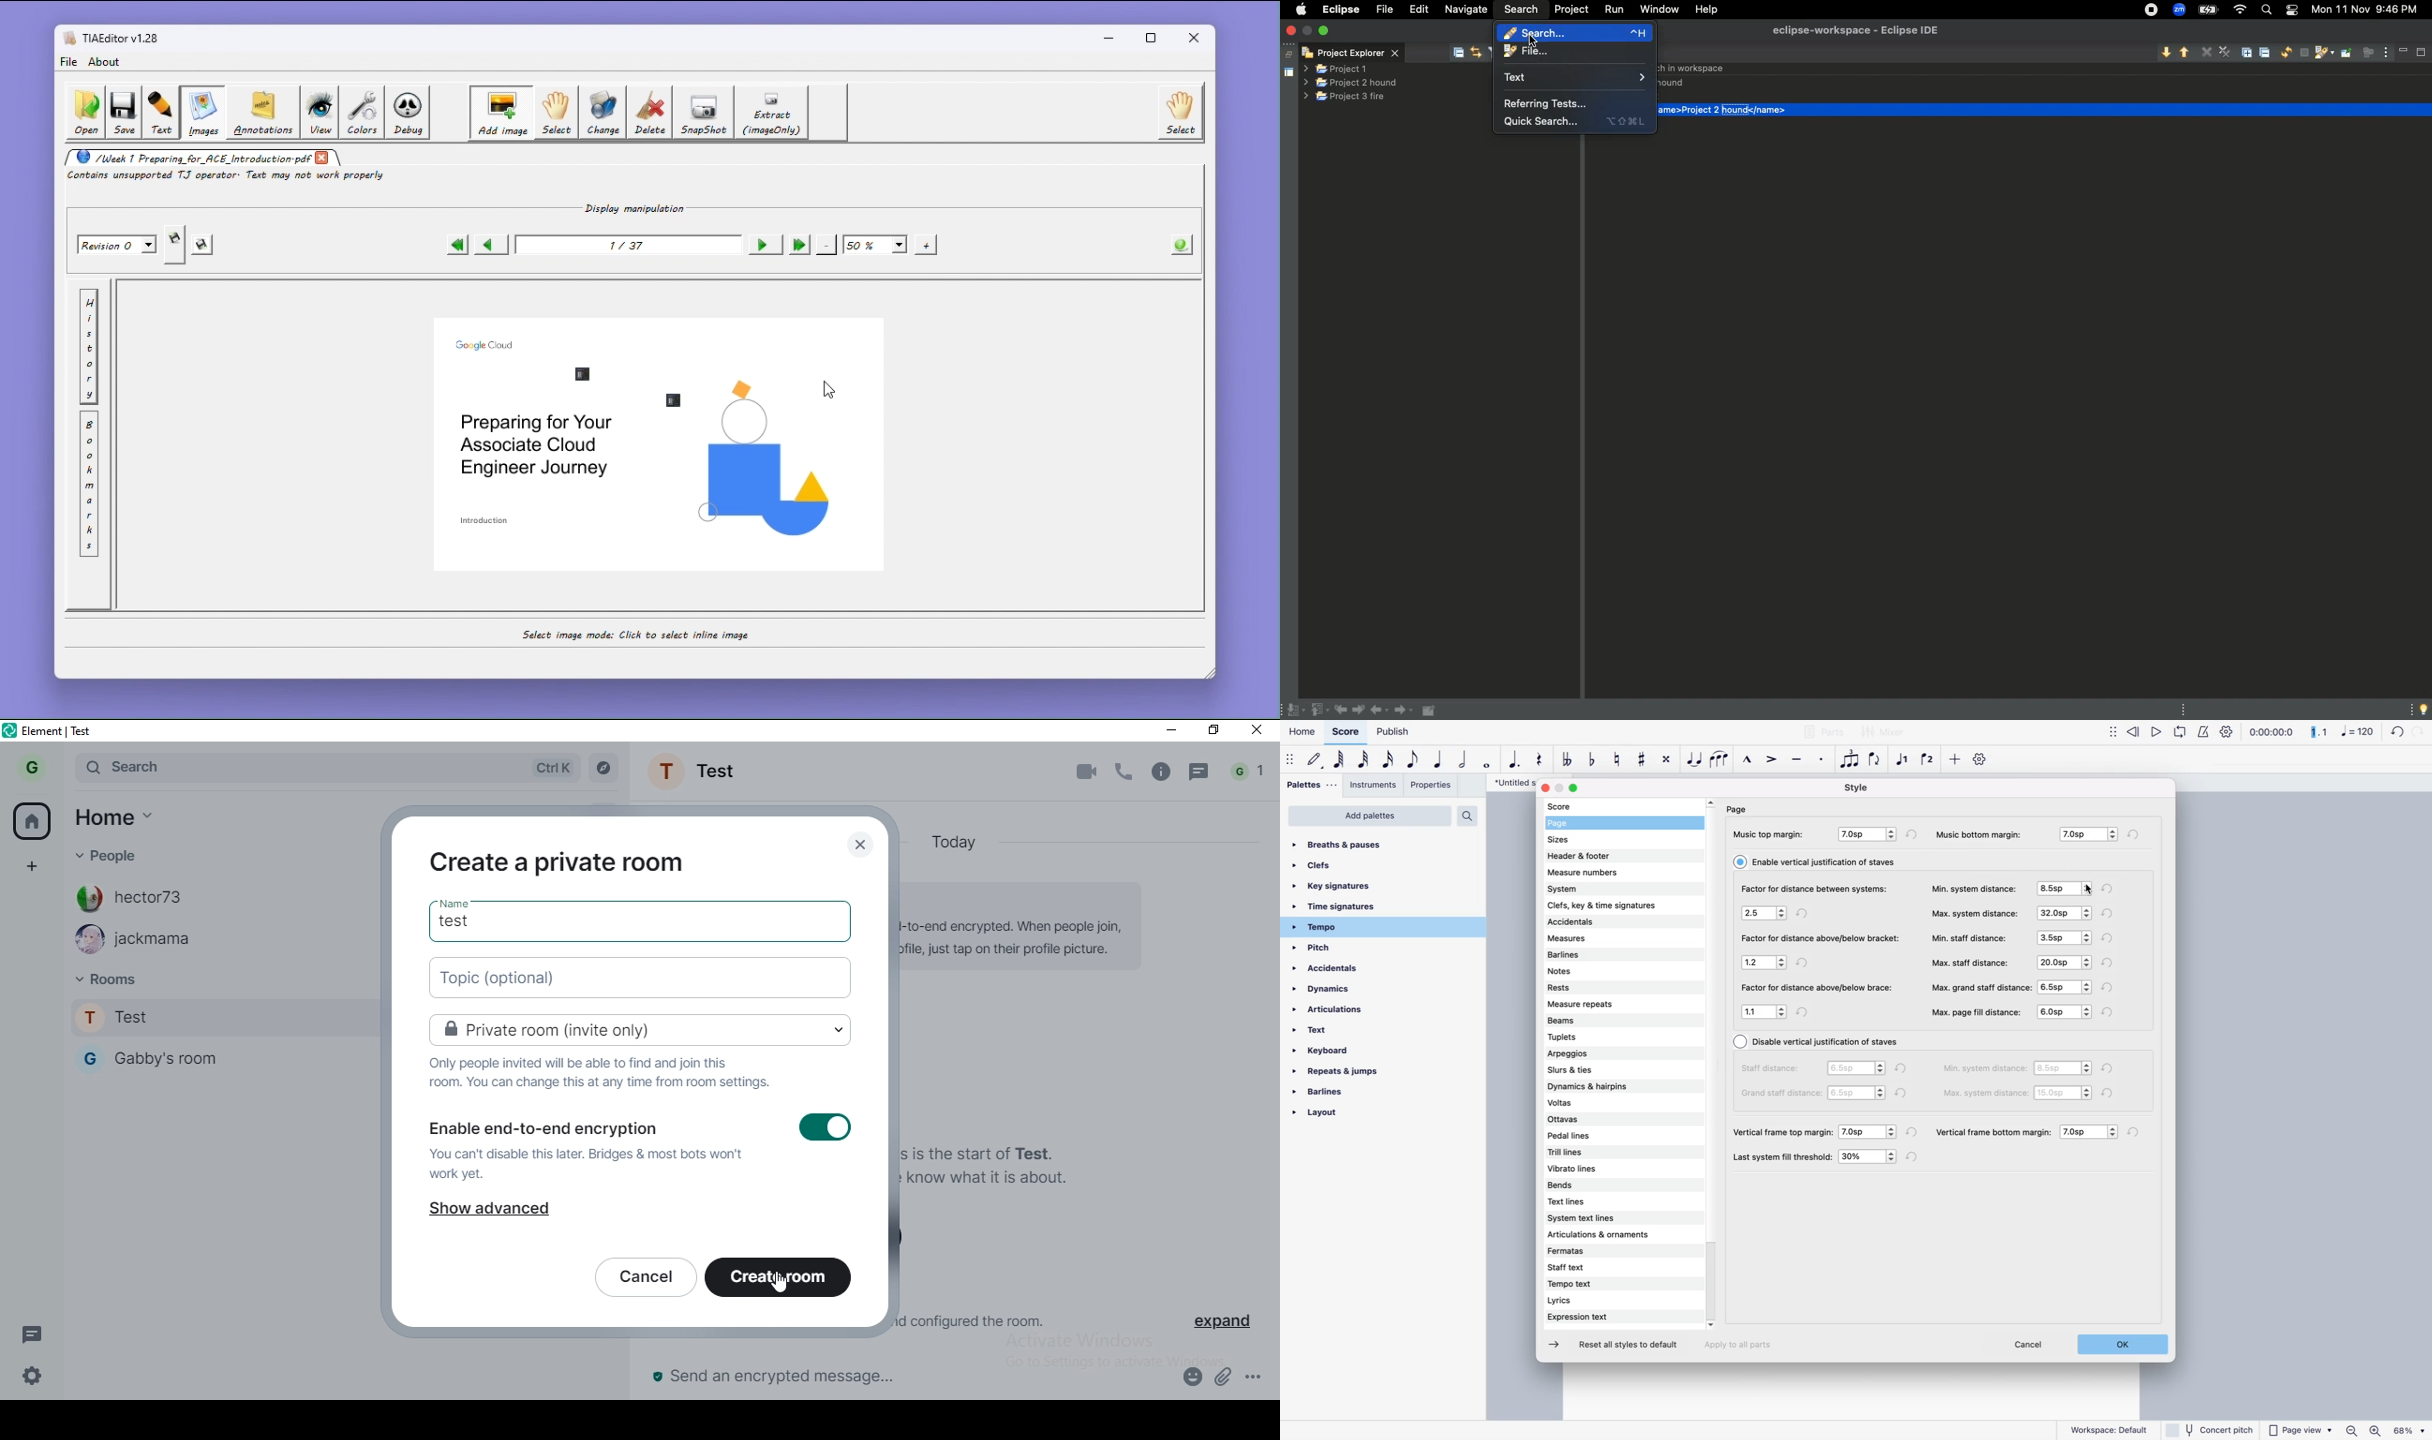 The width and height of the screenshot is (2436, 1456). Describe the element at coordinates (1905, 760) in the screenshot. I see `voice 1` at that location.